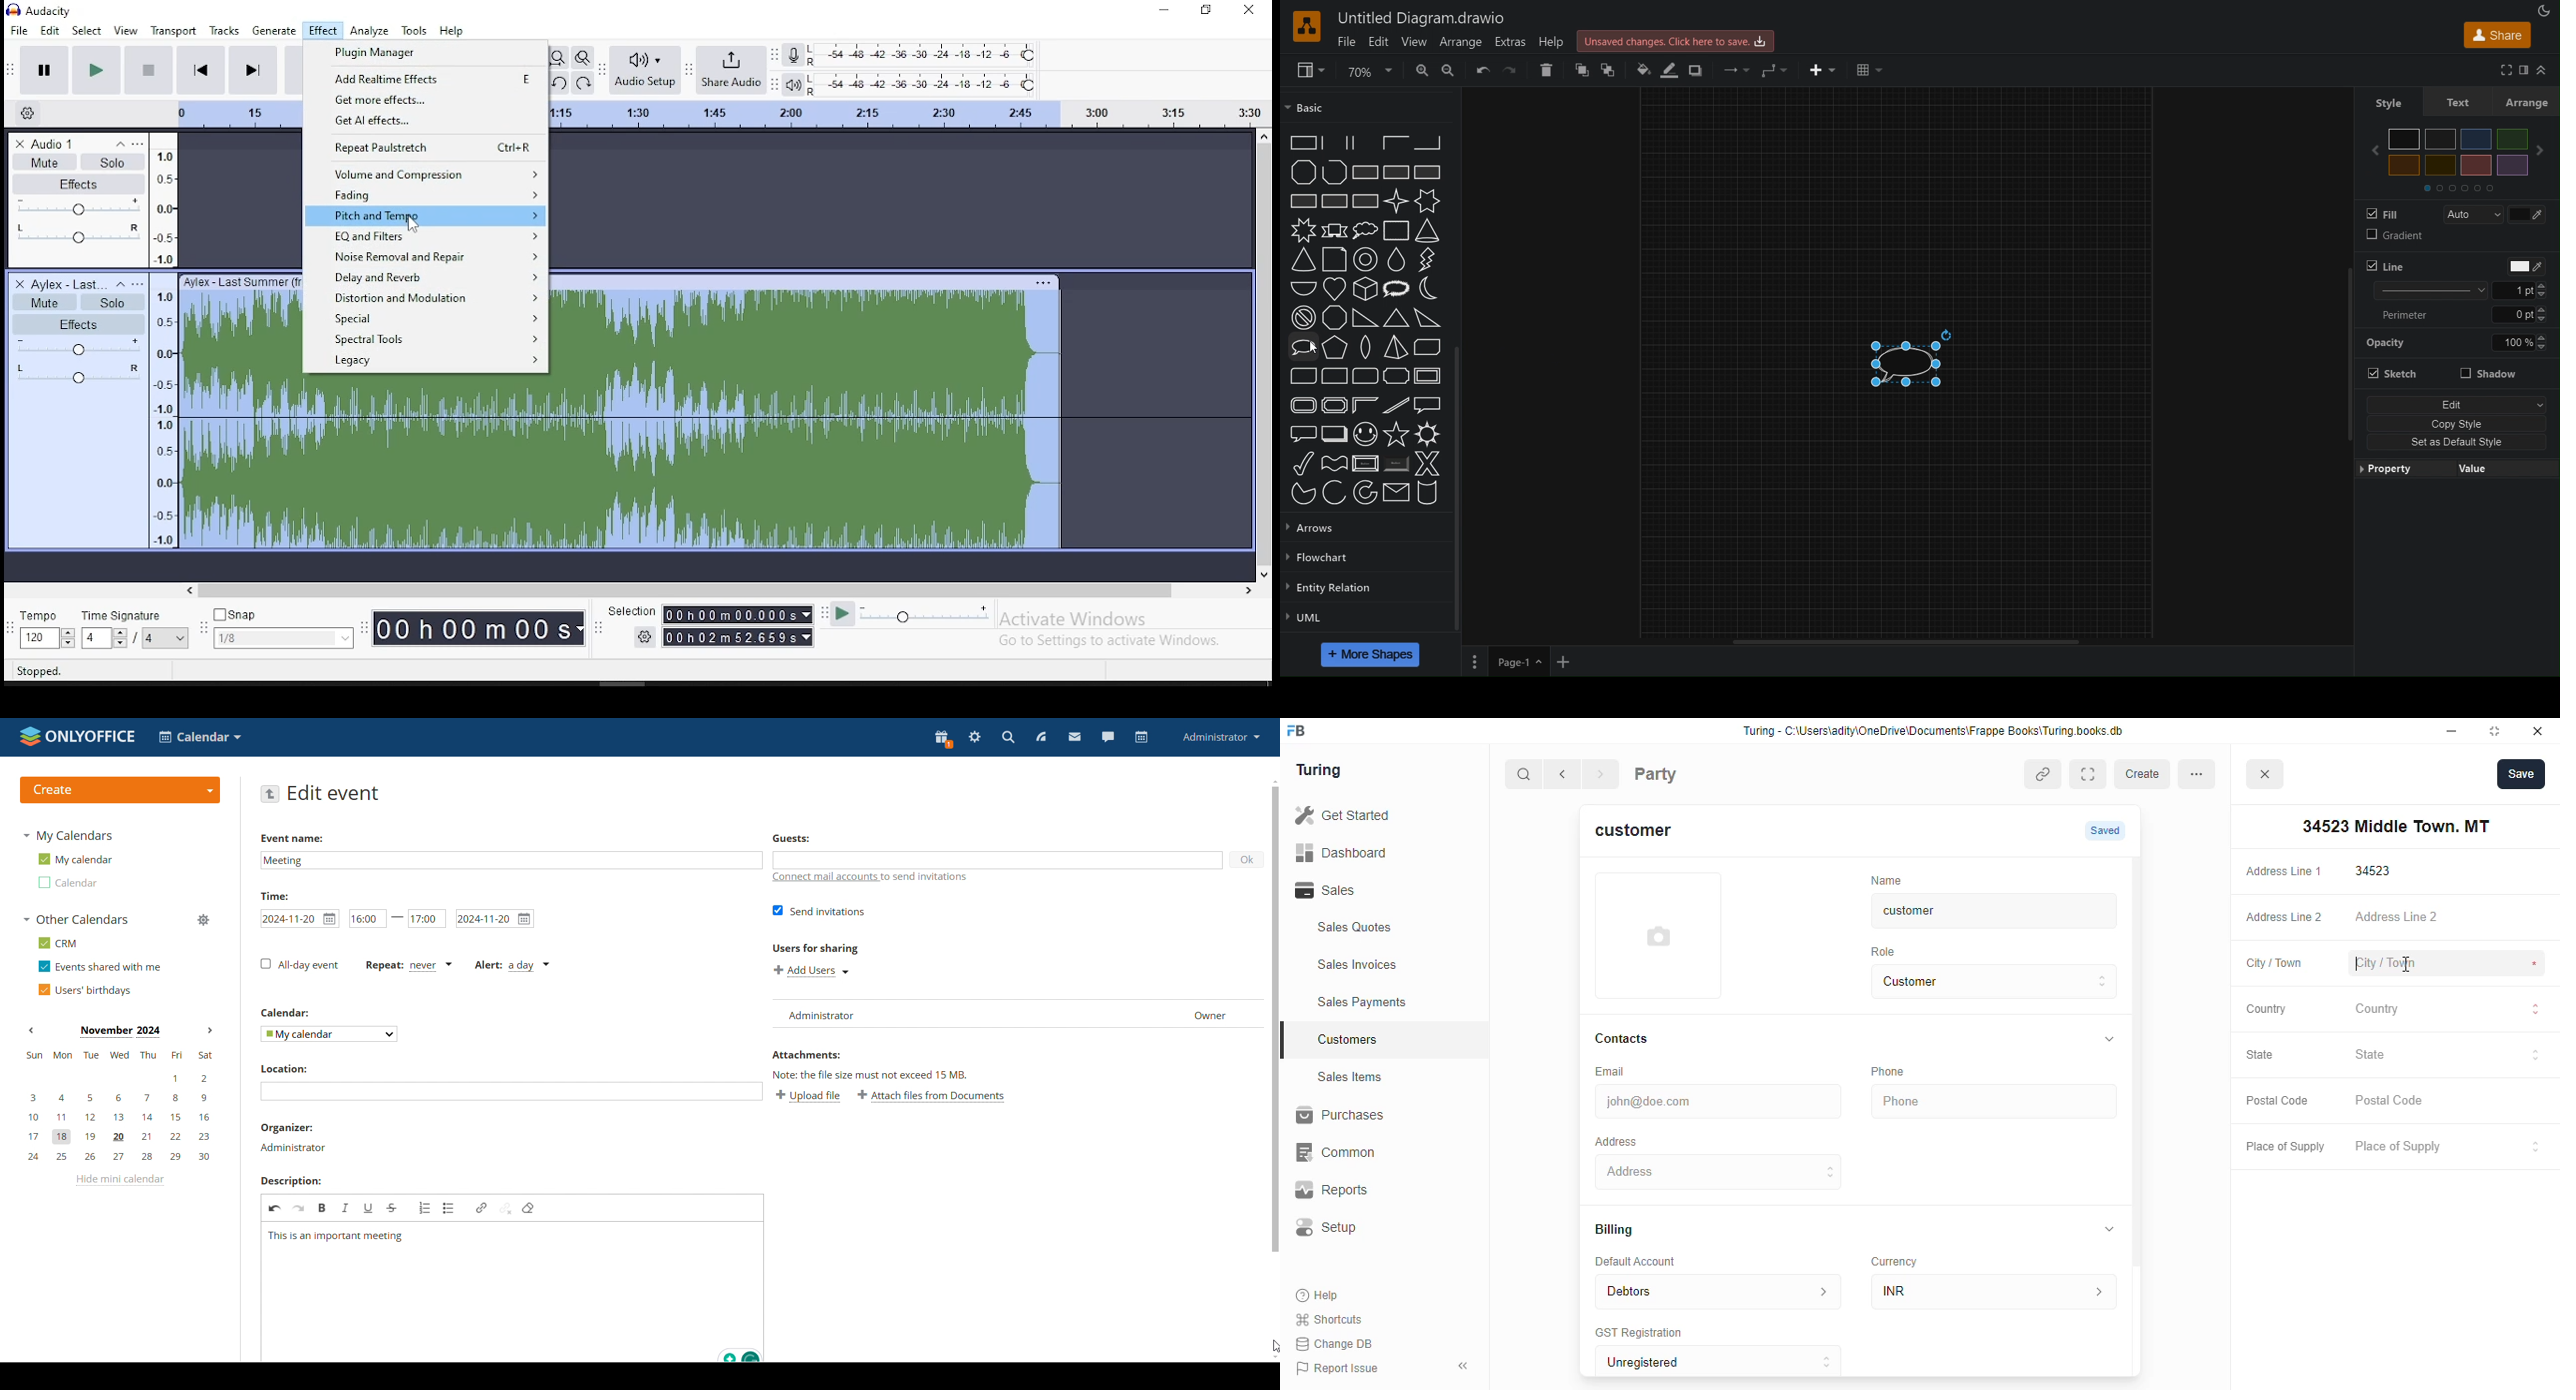  Describe the element at coordinates (1463, 1366) in the screenshot. I see `collpase` at that location.